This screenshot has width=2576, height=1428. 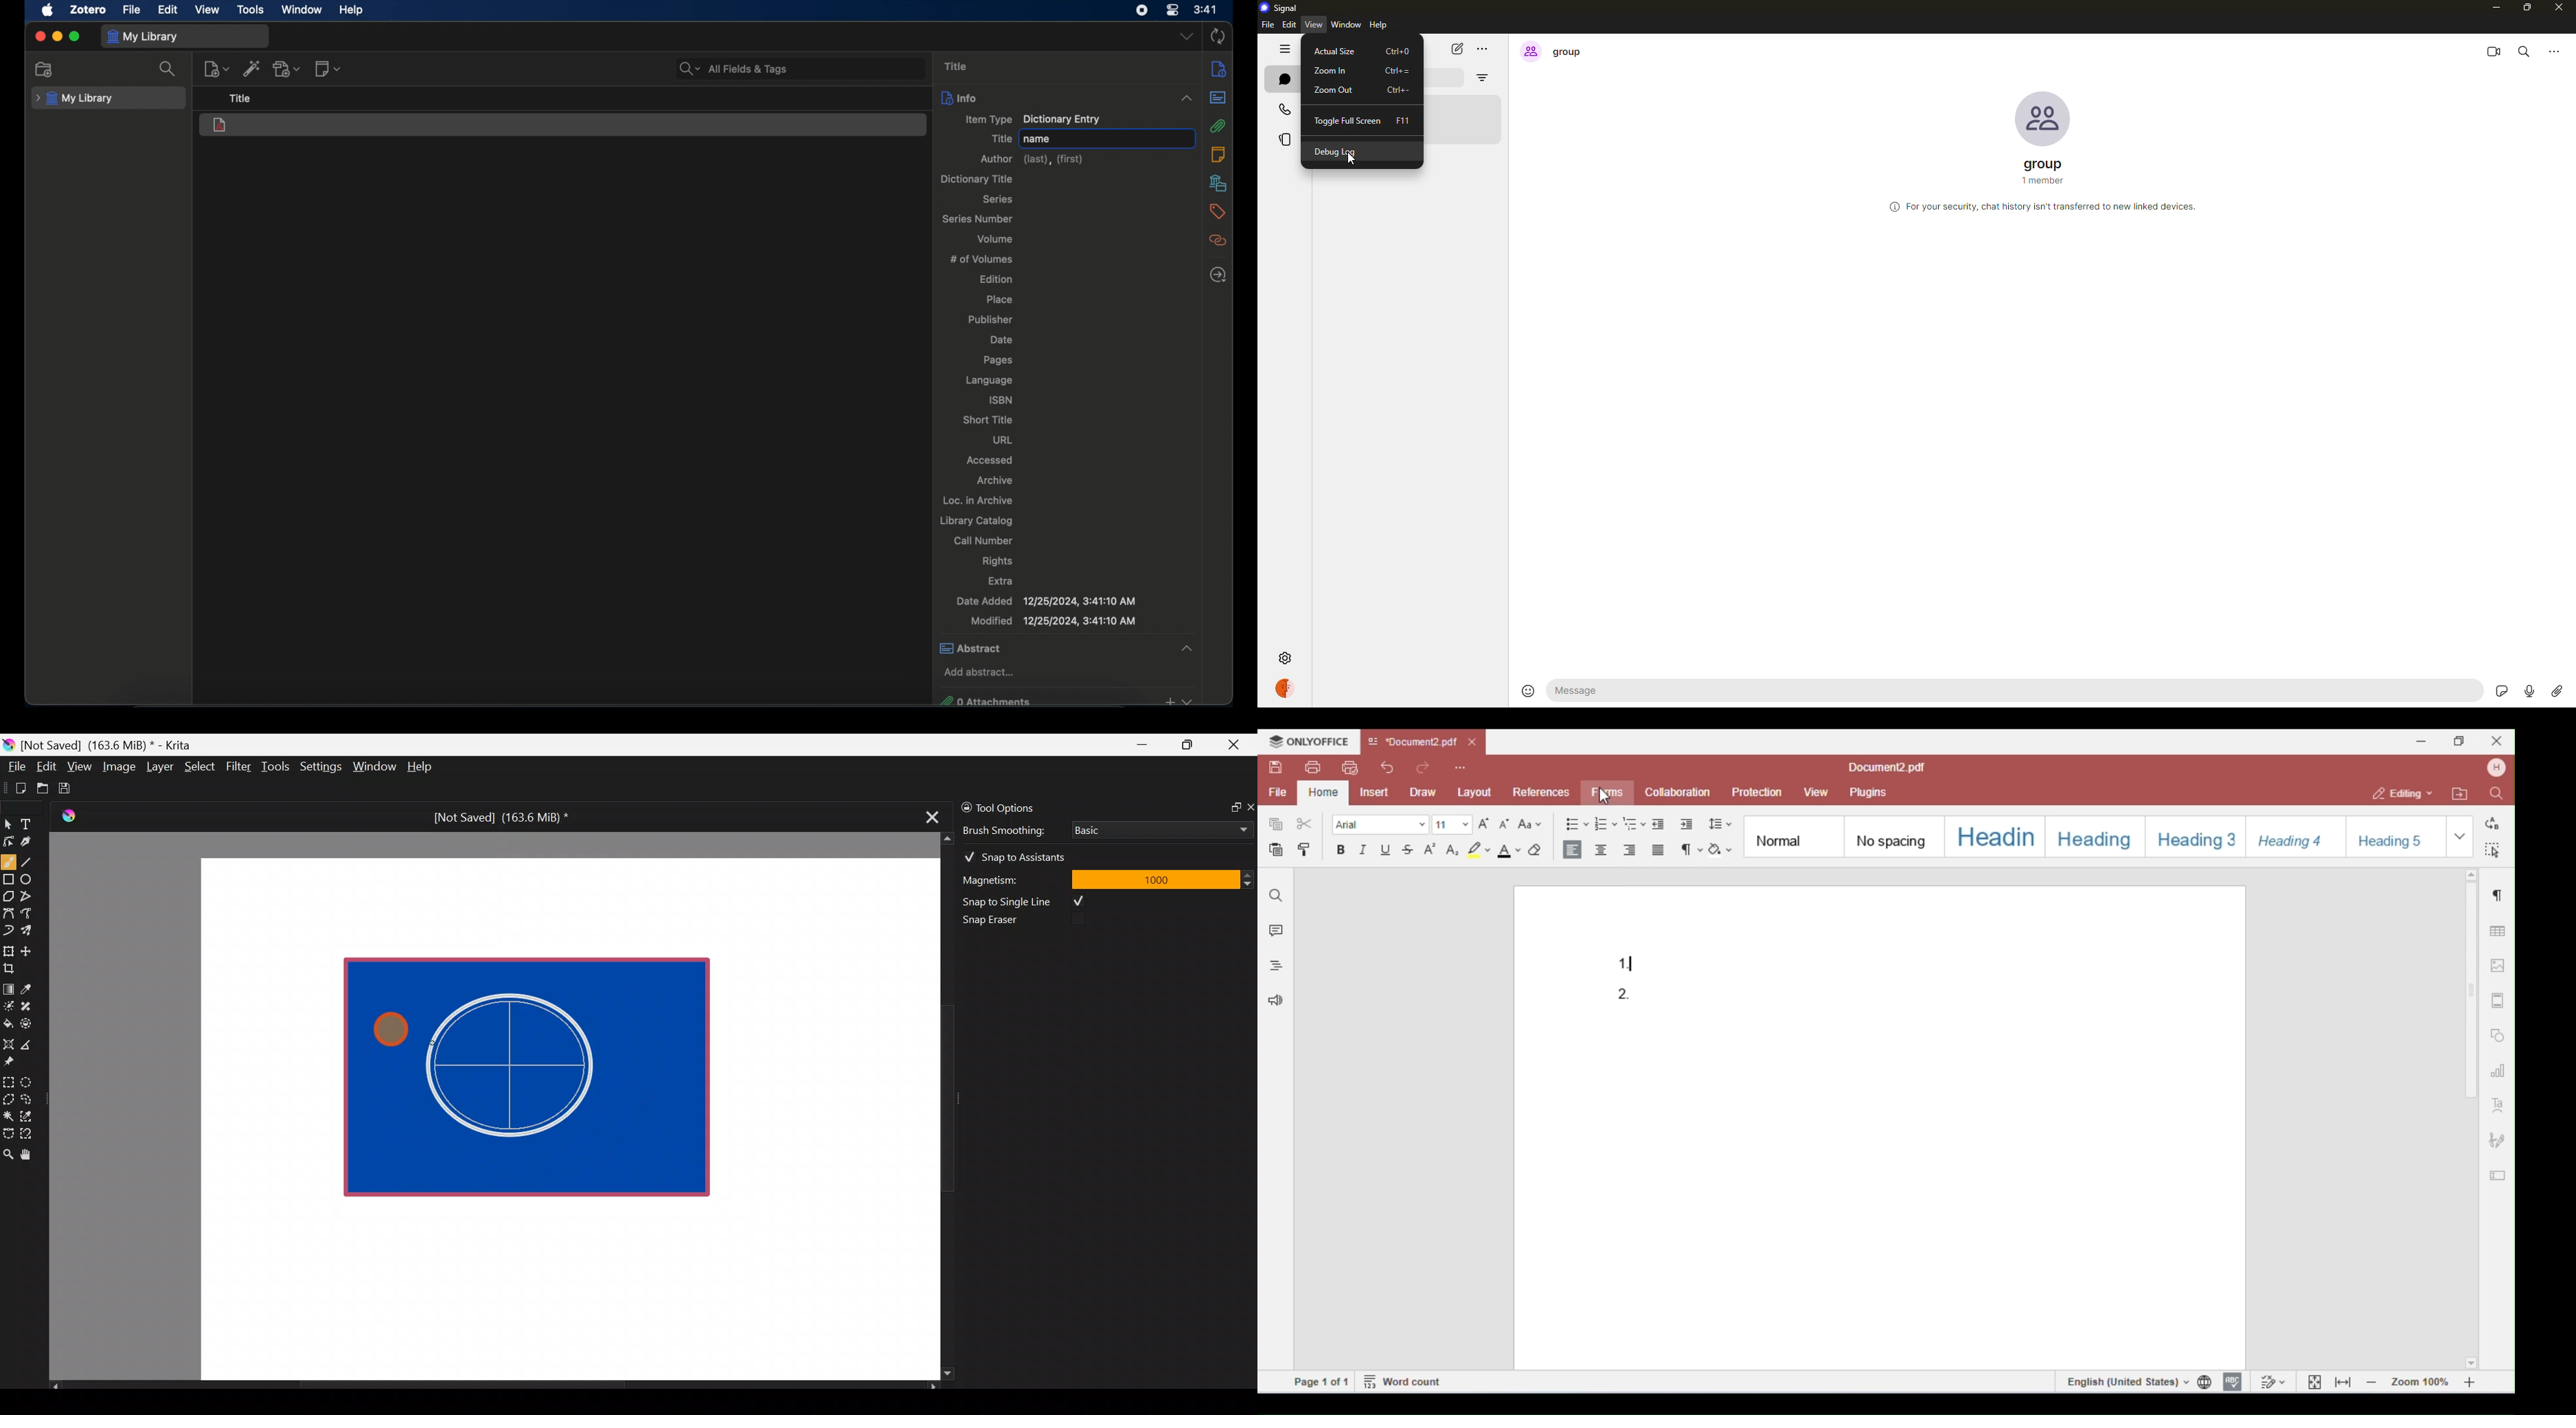 I want to click on screen recorder, so click(x=1143, y=10).